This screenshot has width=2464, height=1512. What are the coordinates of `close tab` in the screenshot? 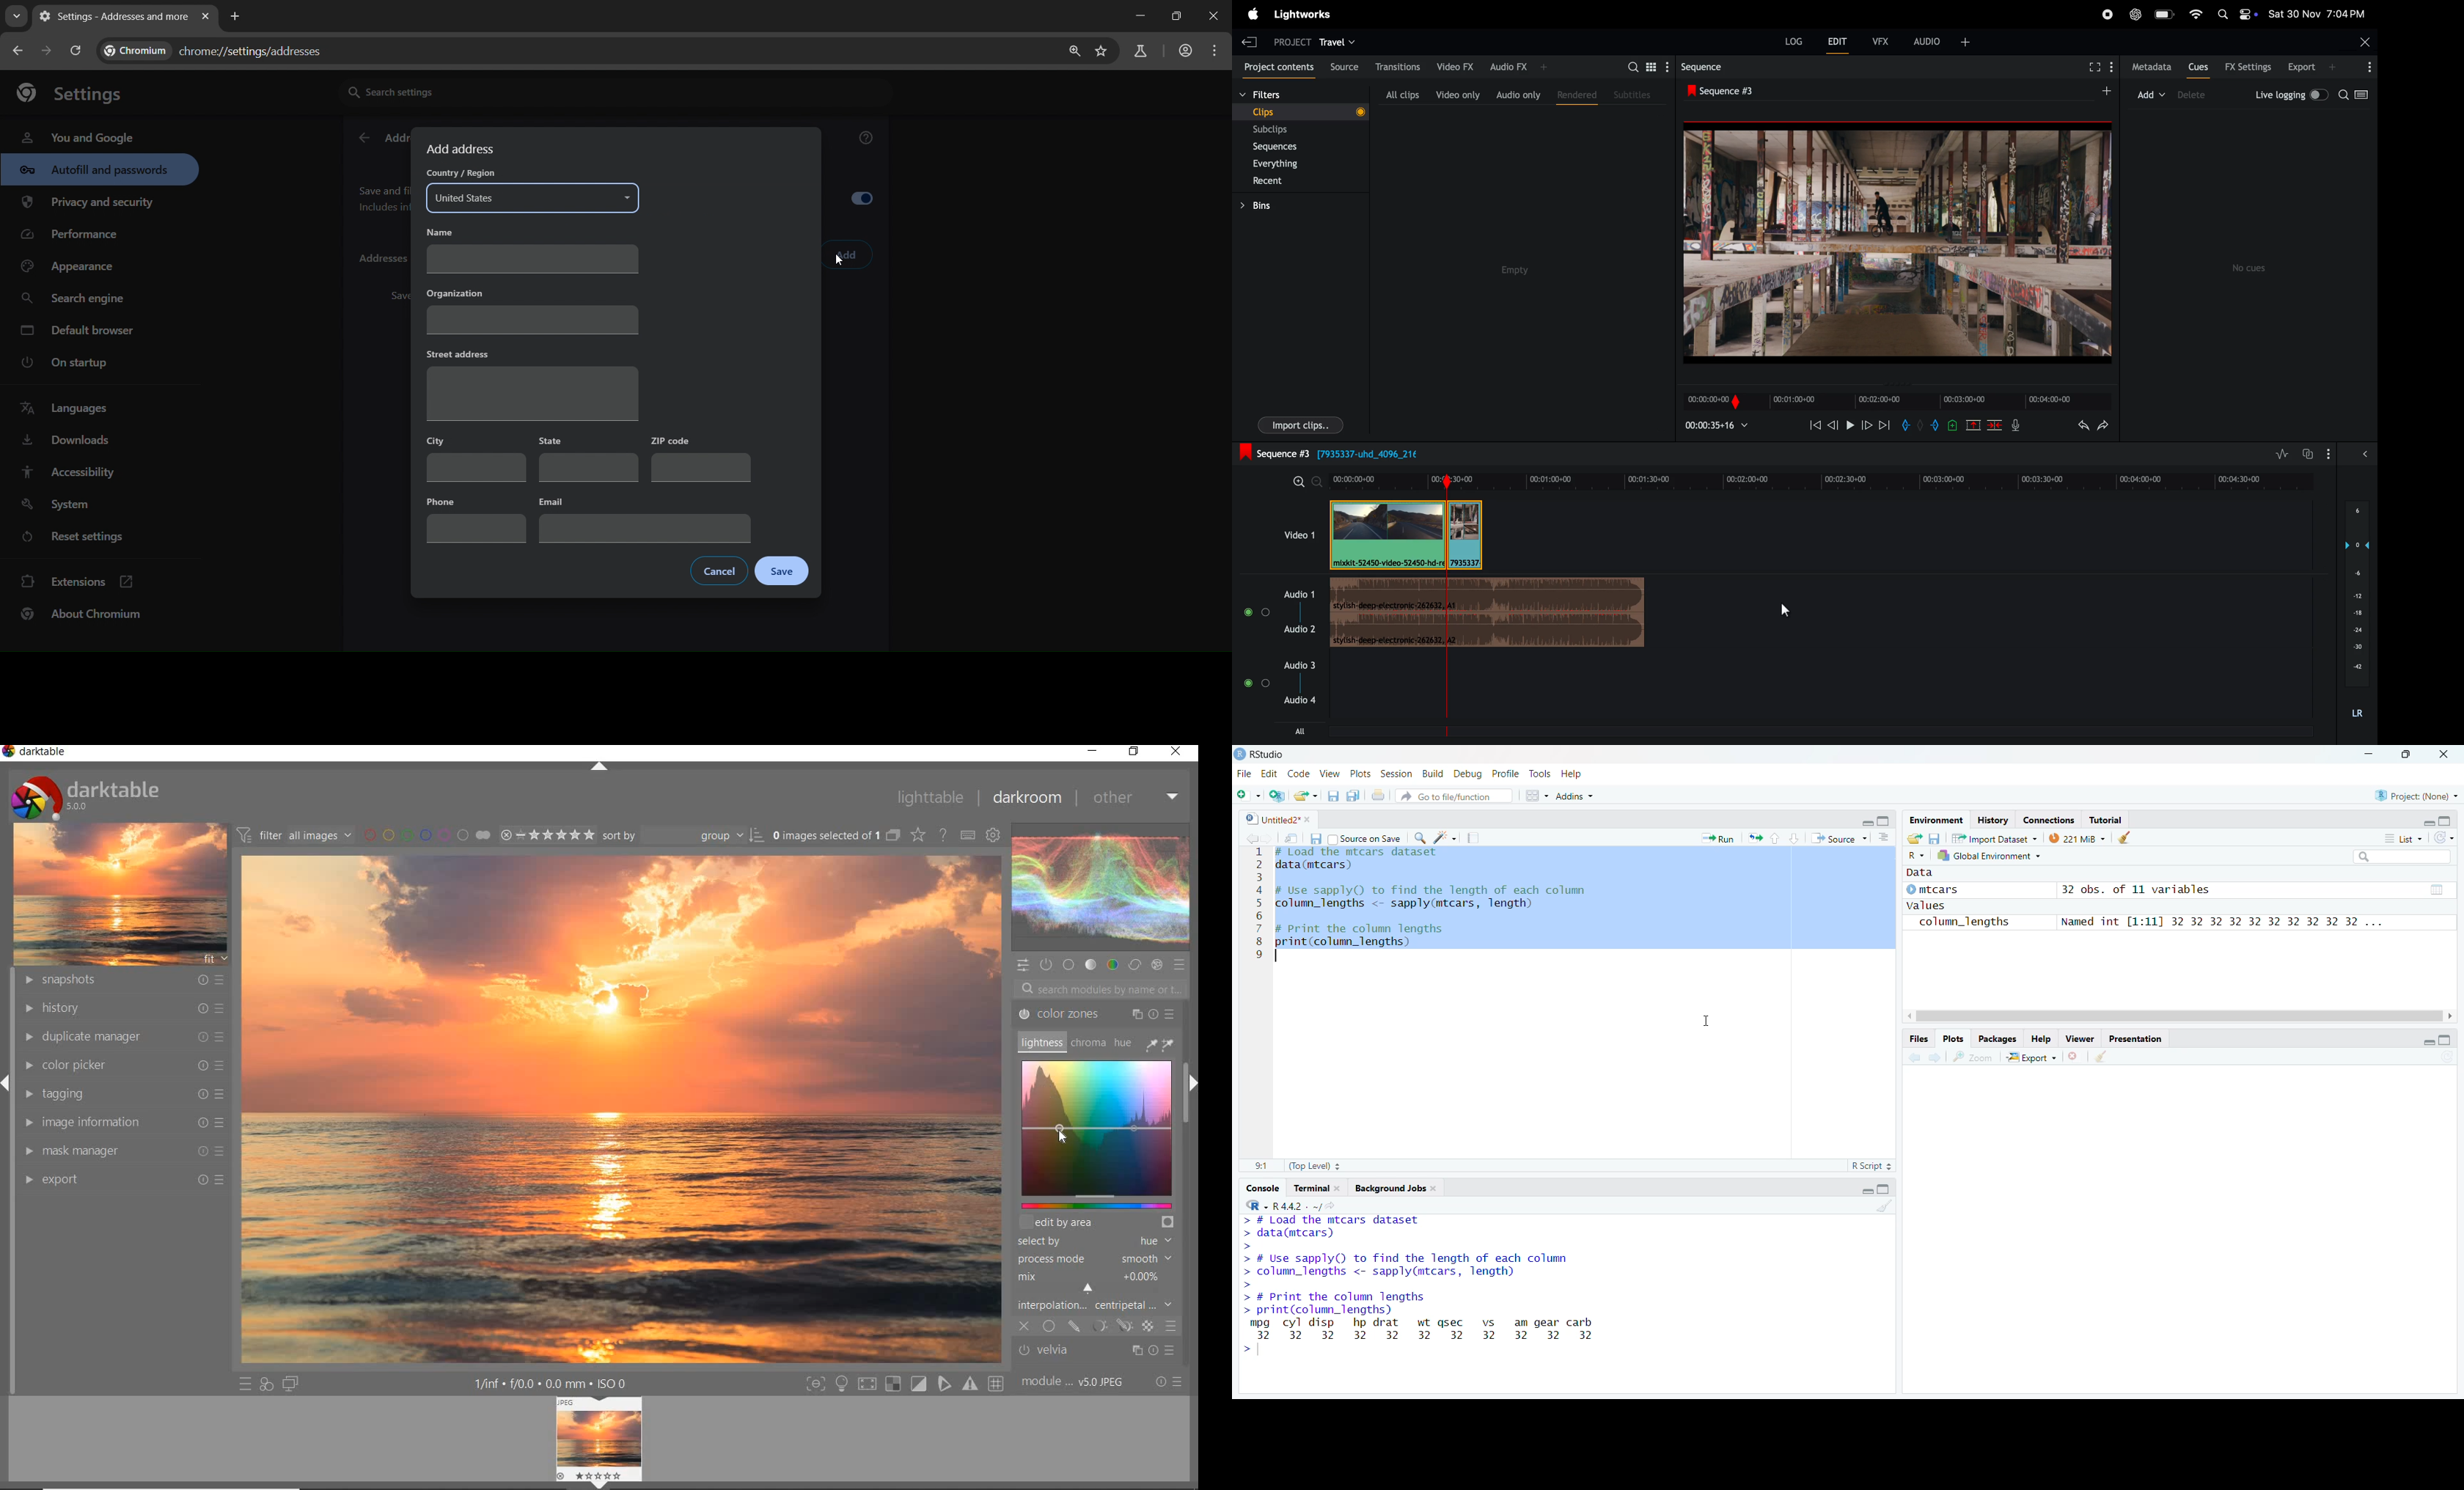 It's located at (205, 17).